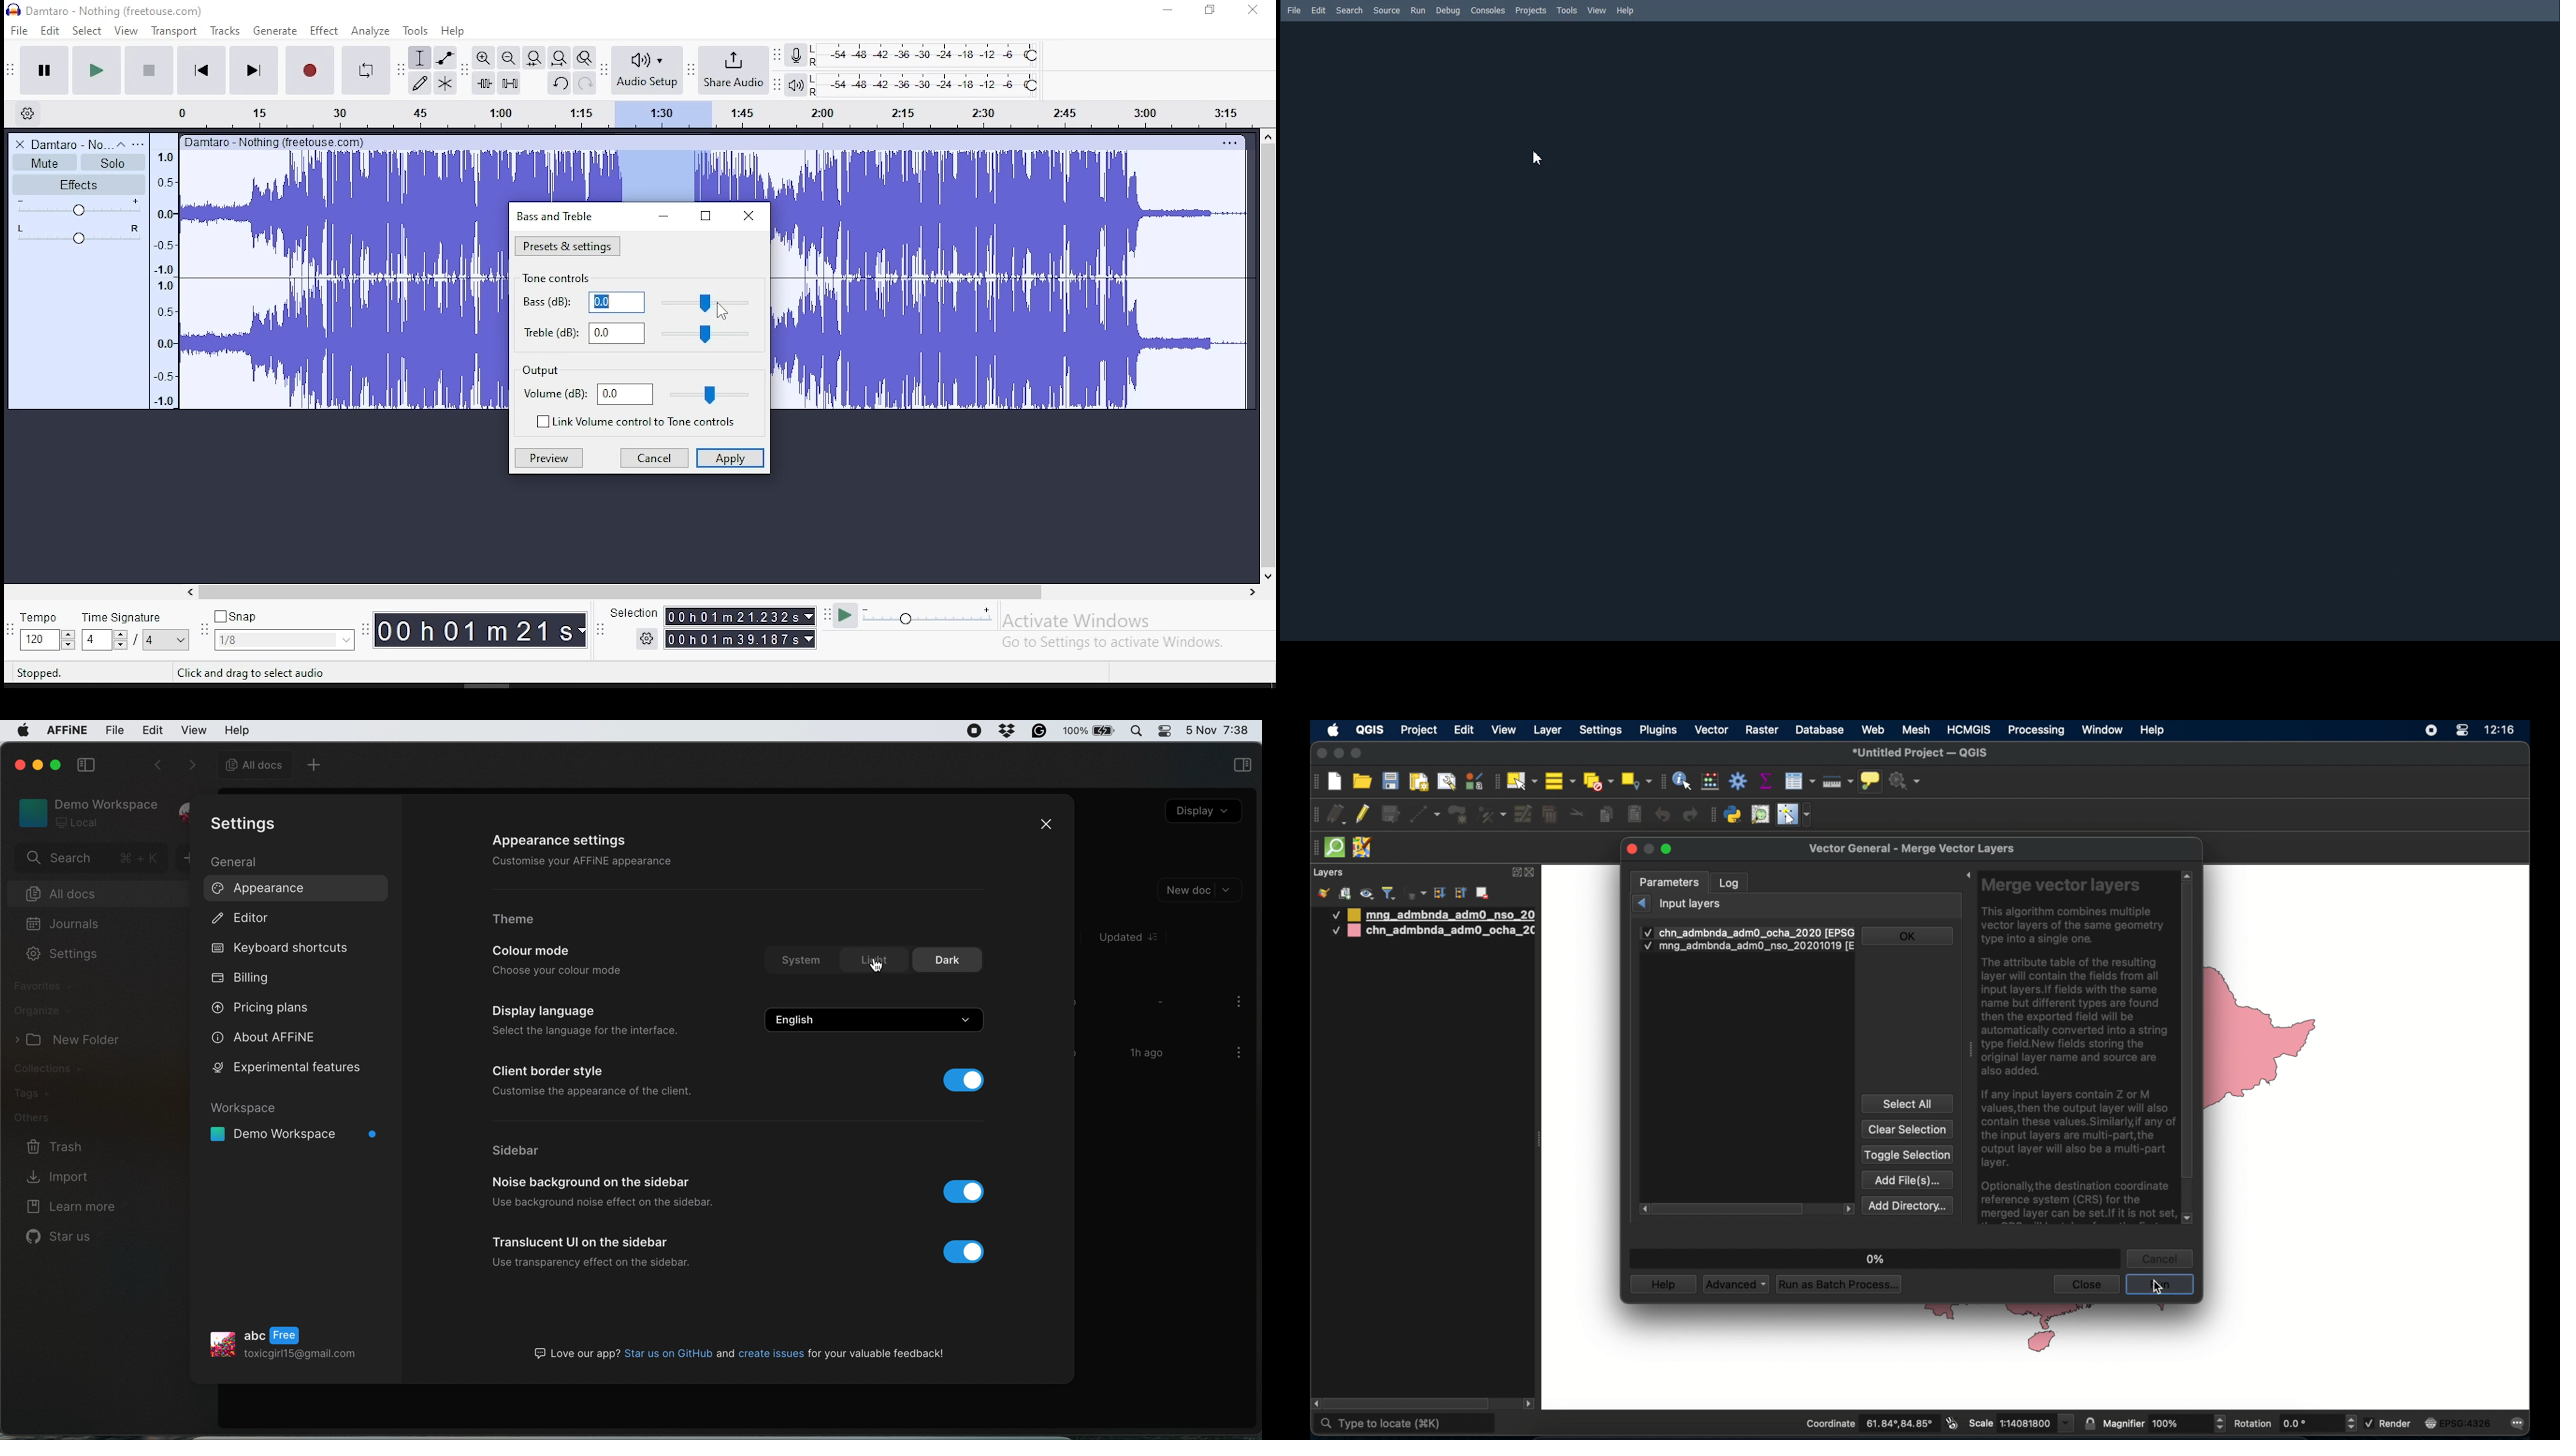 This screenshot has width=2576, height=1456. I want to click on experimental features, so click(289, 1068).